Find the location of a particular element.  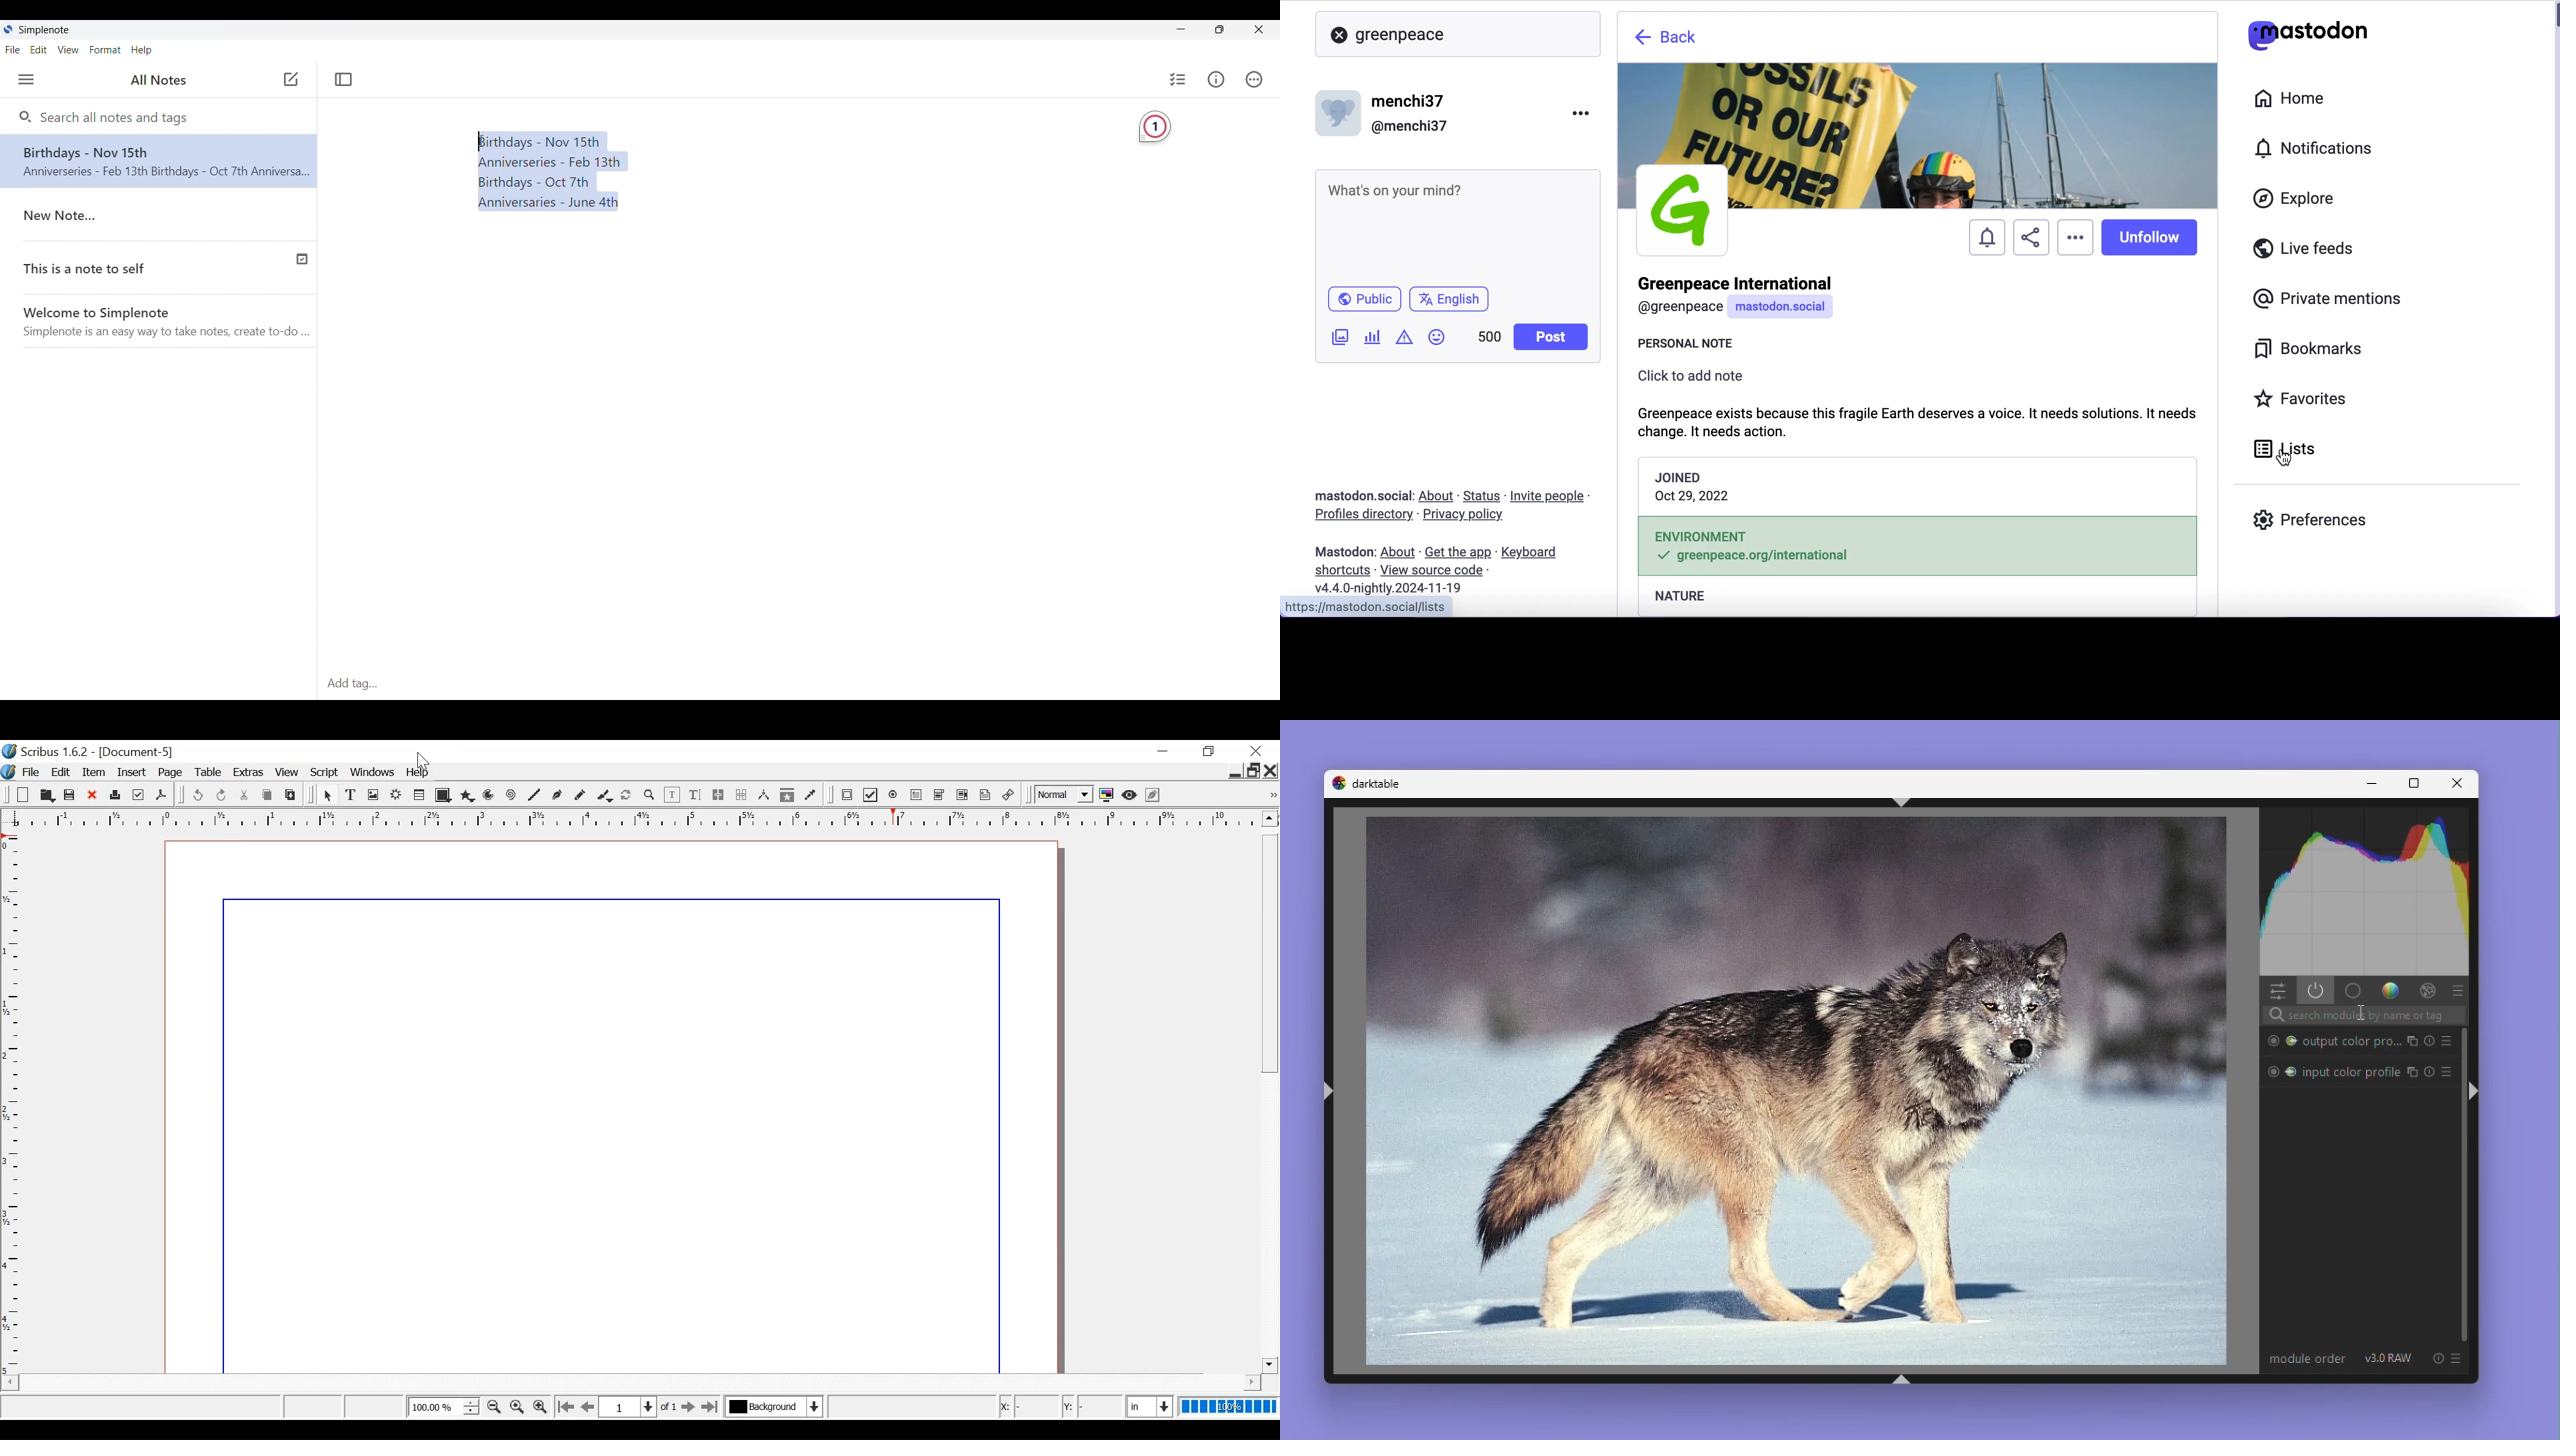

privacy policy is located at coordinates (1472, 516).